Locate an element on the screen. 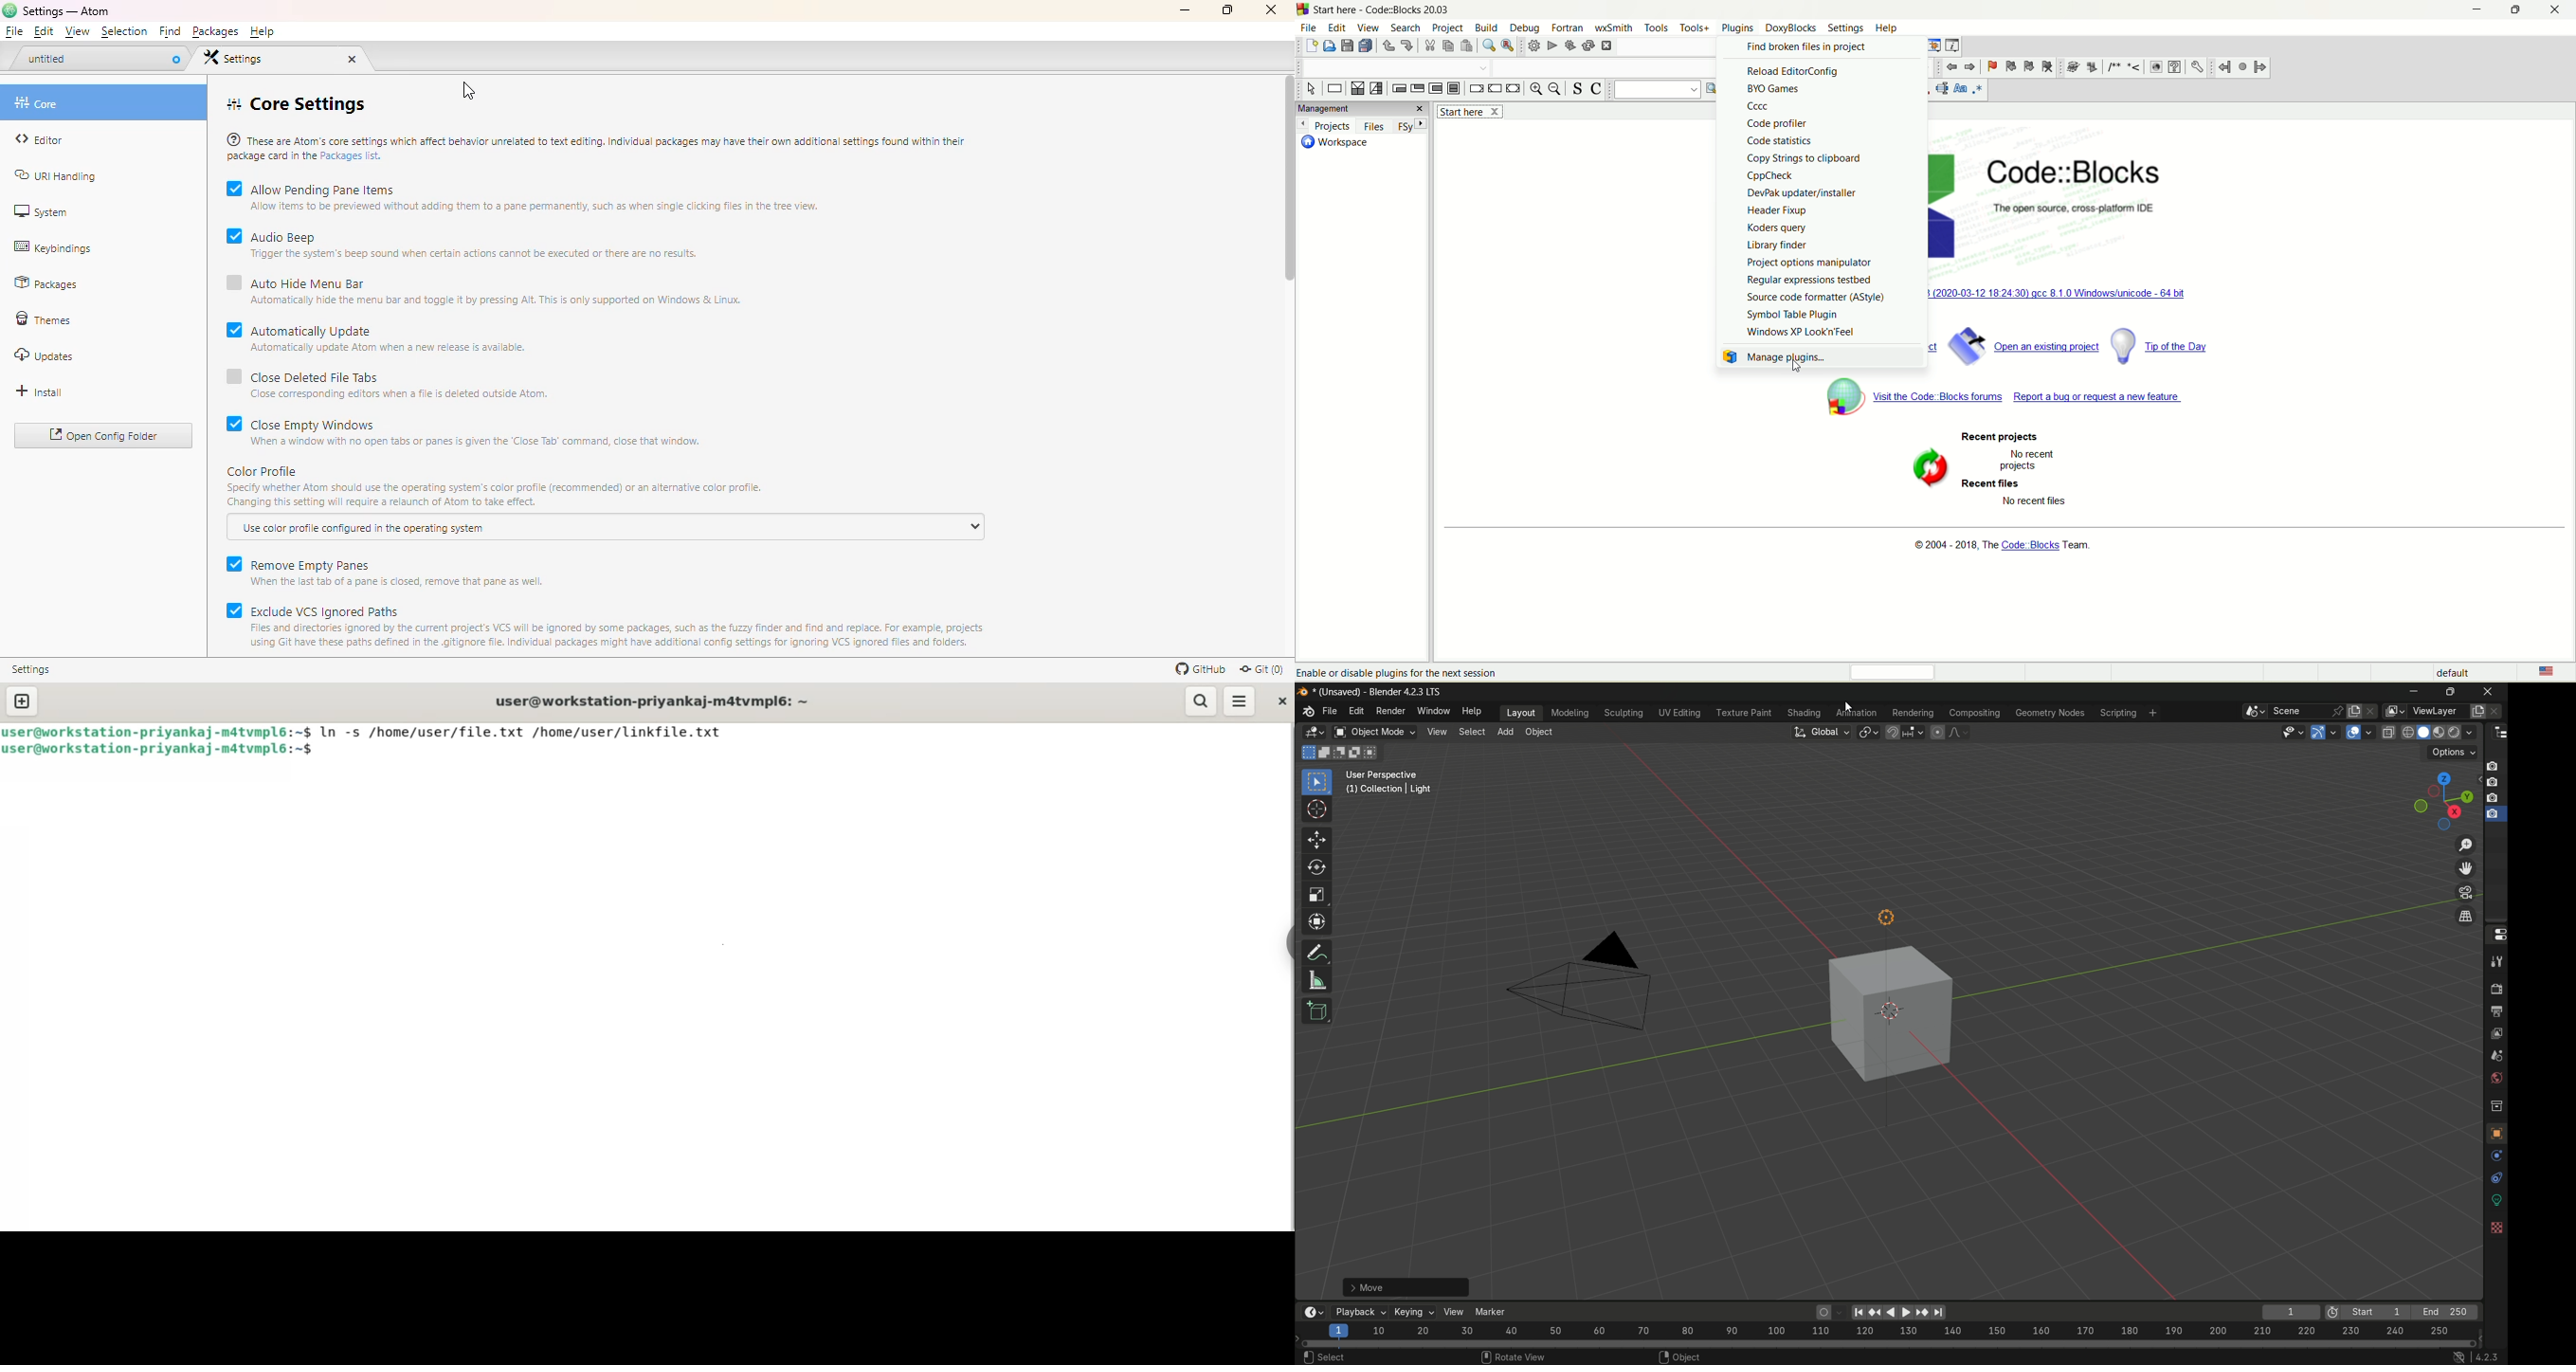 This screenshot has width=2576, height=1372. code statistics is located at coordinates (1781, 140).